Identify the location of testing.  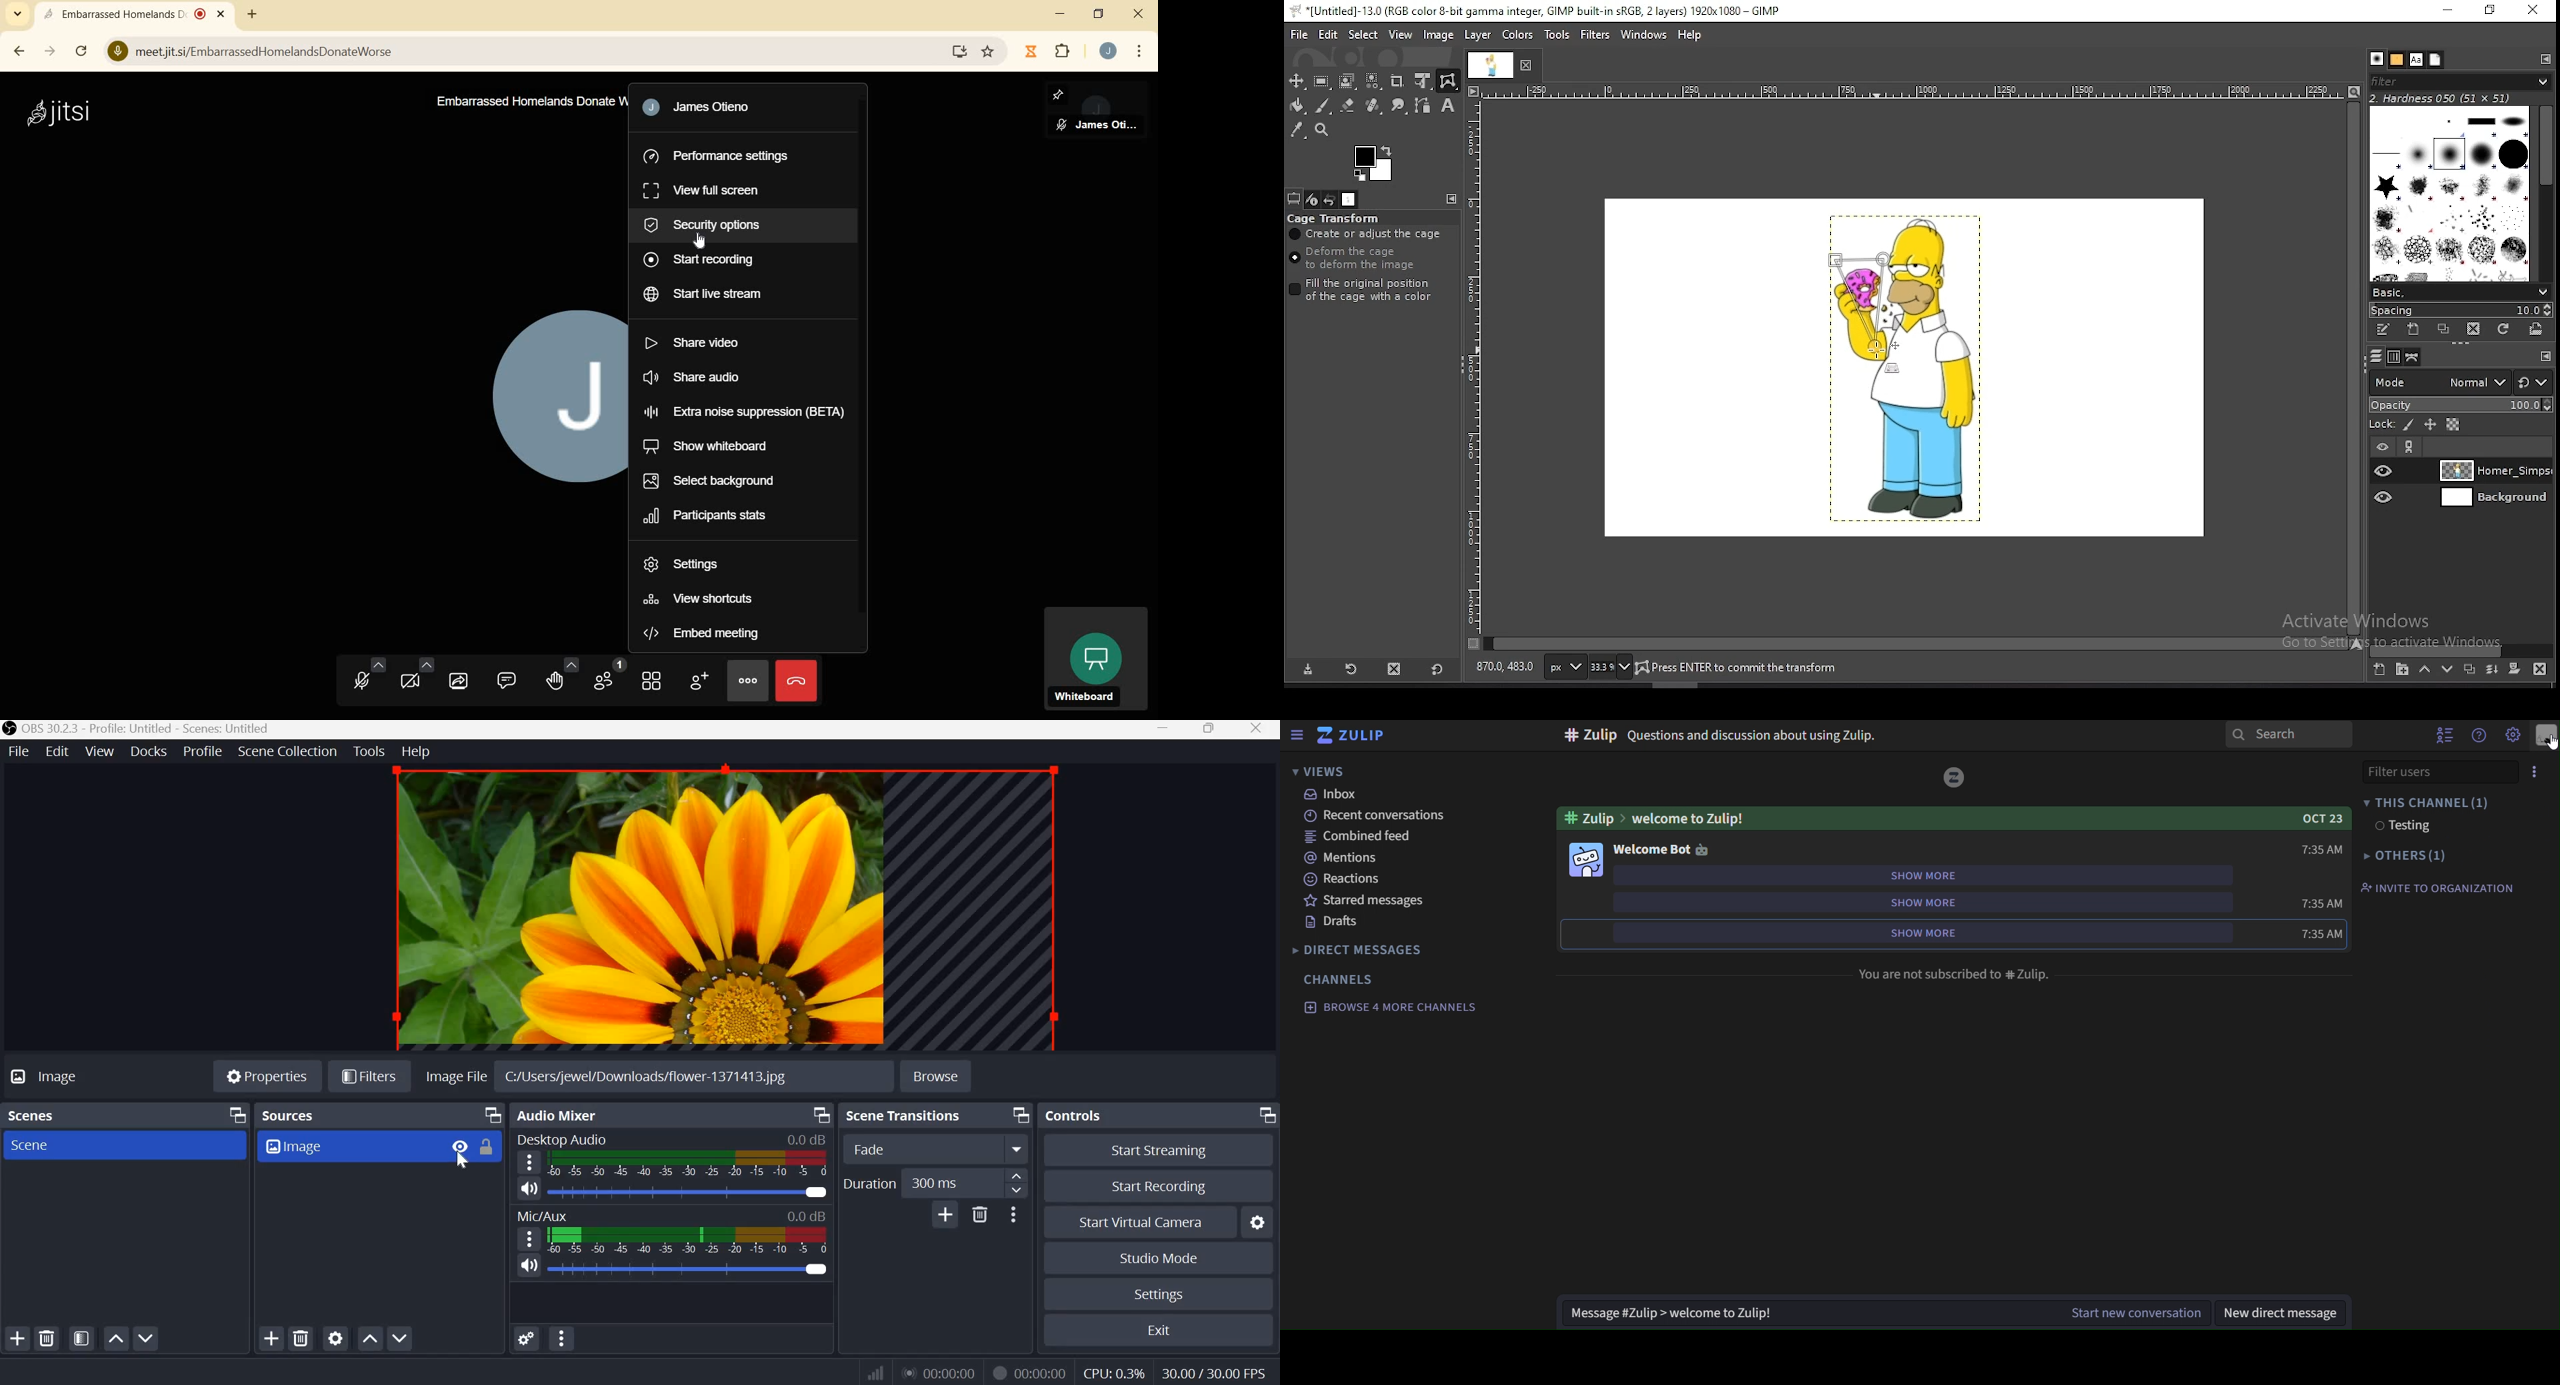
(2403, 827).